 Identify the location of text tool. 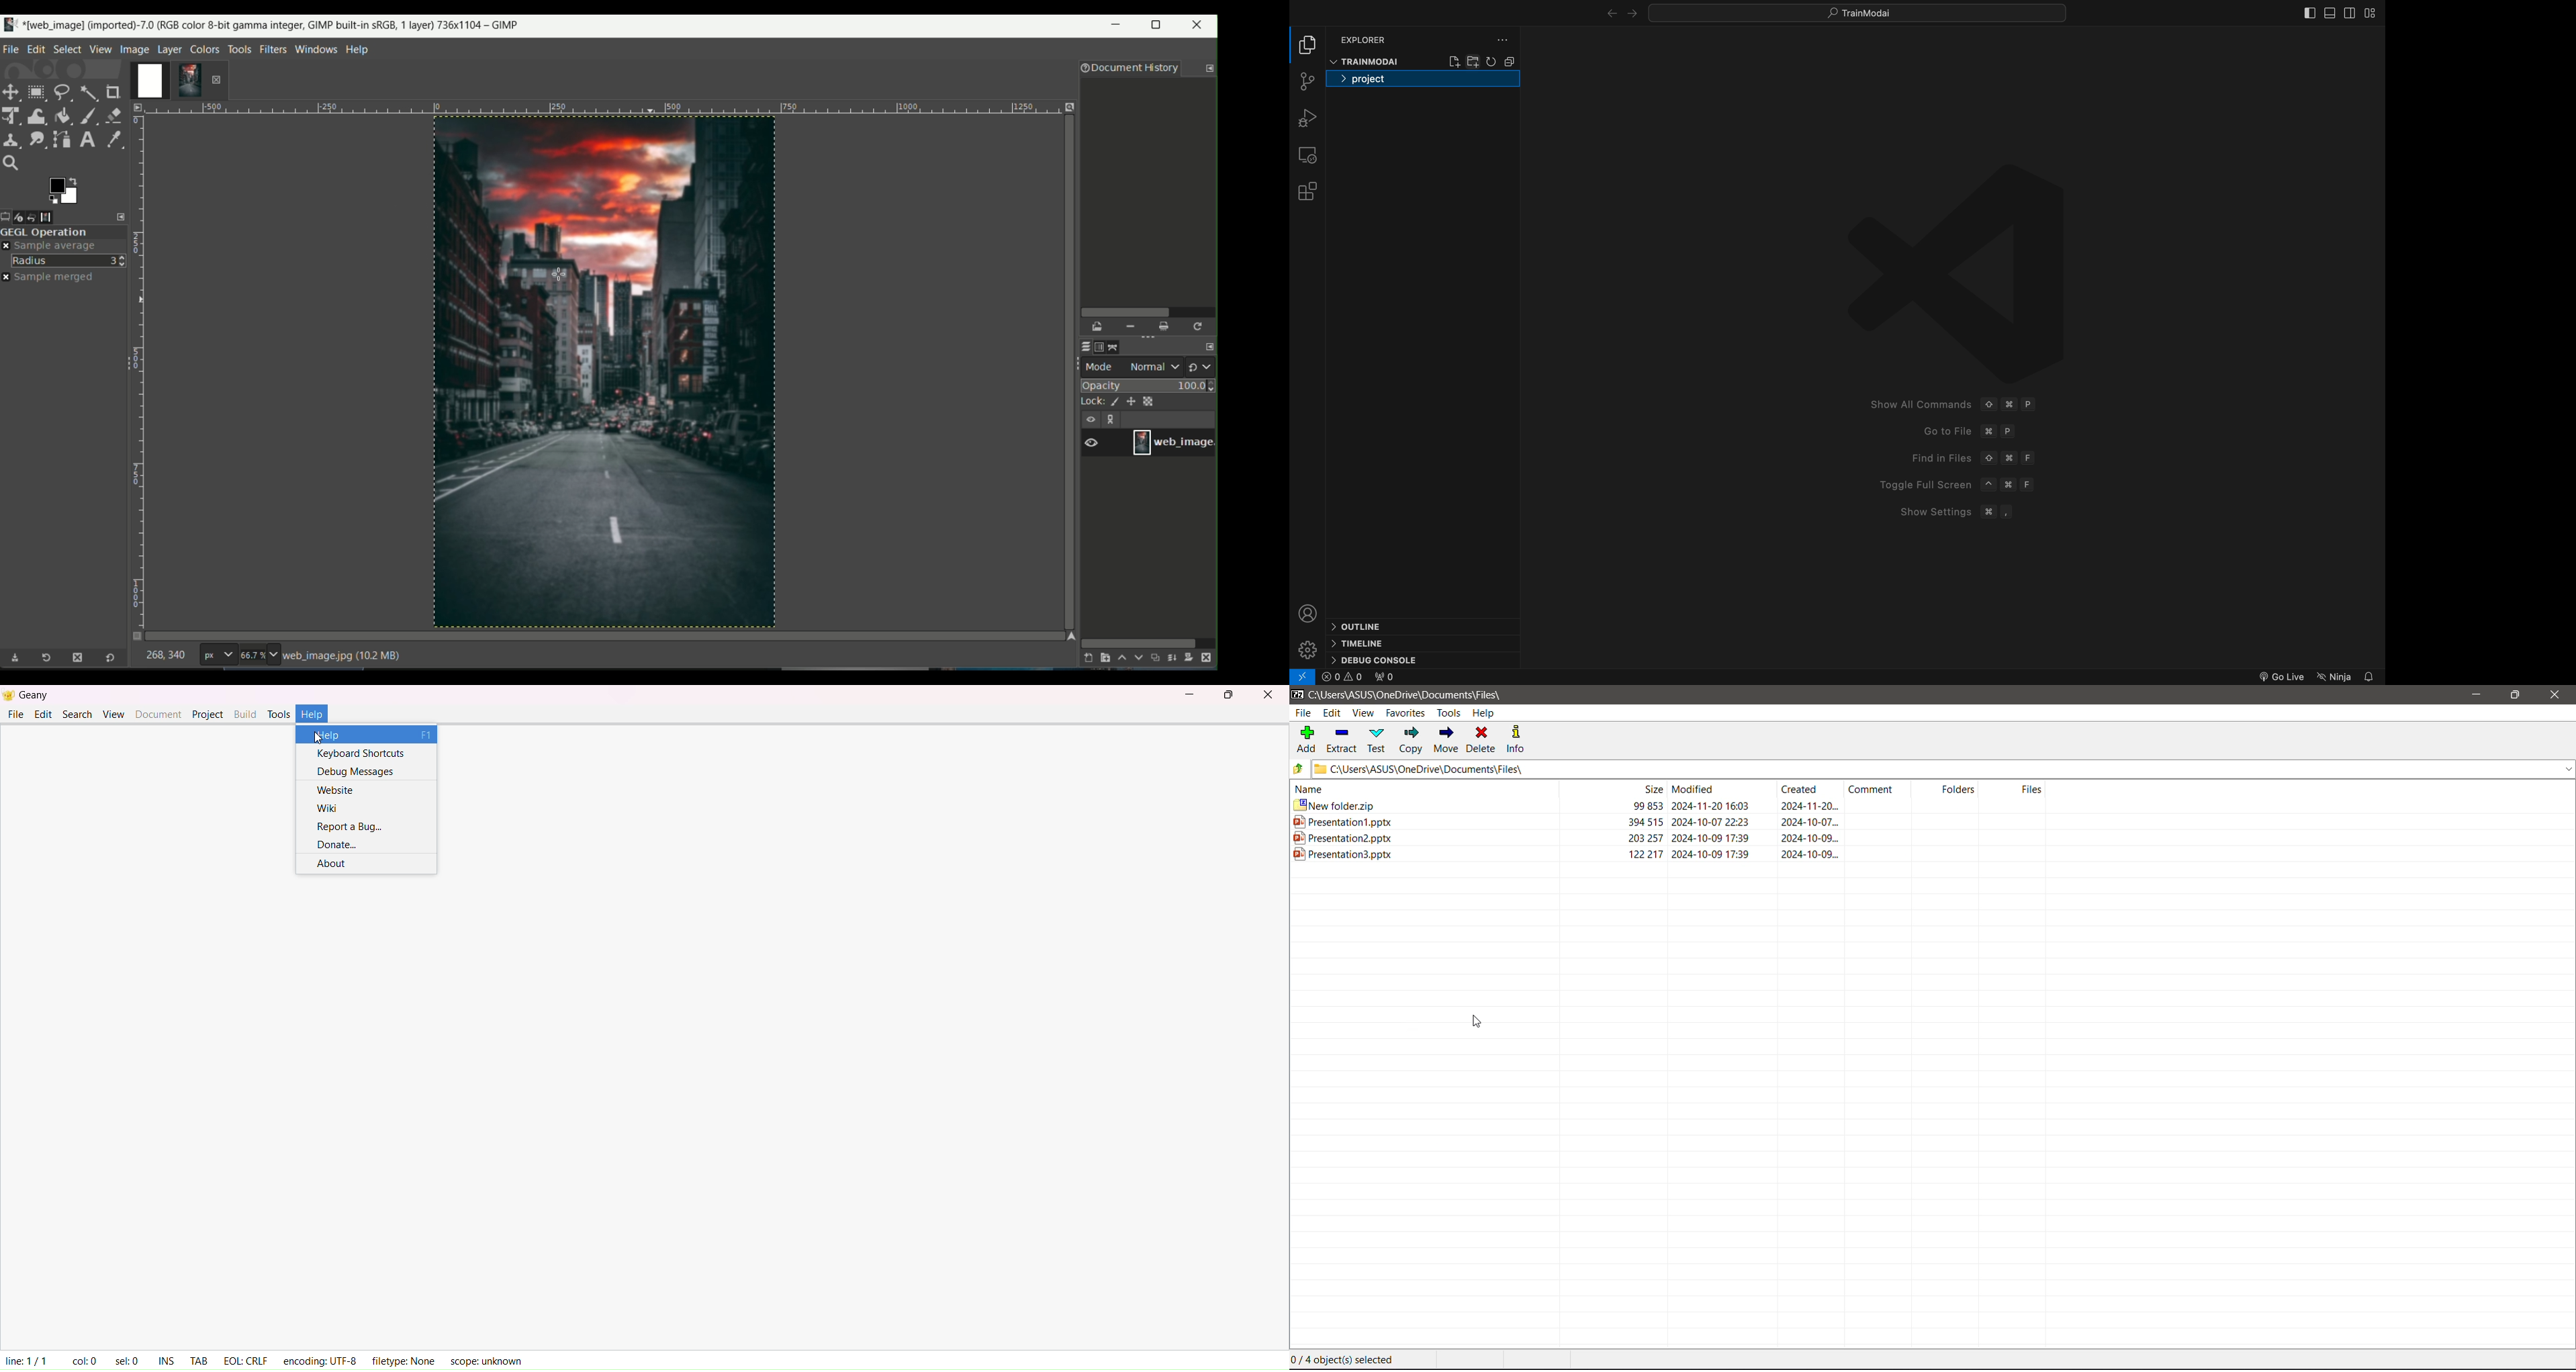
(86, 140).